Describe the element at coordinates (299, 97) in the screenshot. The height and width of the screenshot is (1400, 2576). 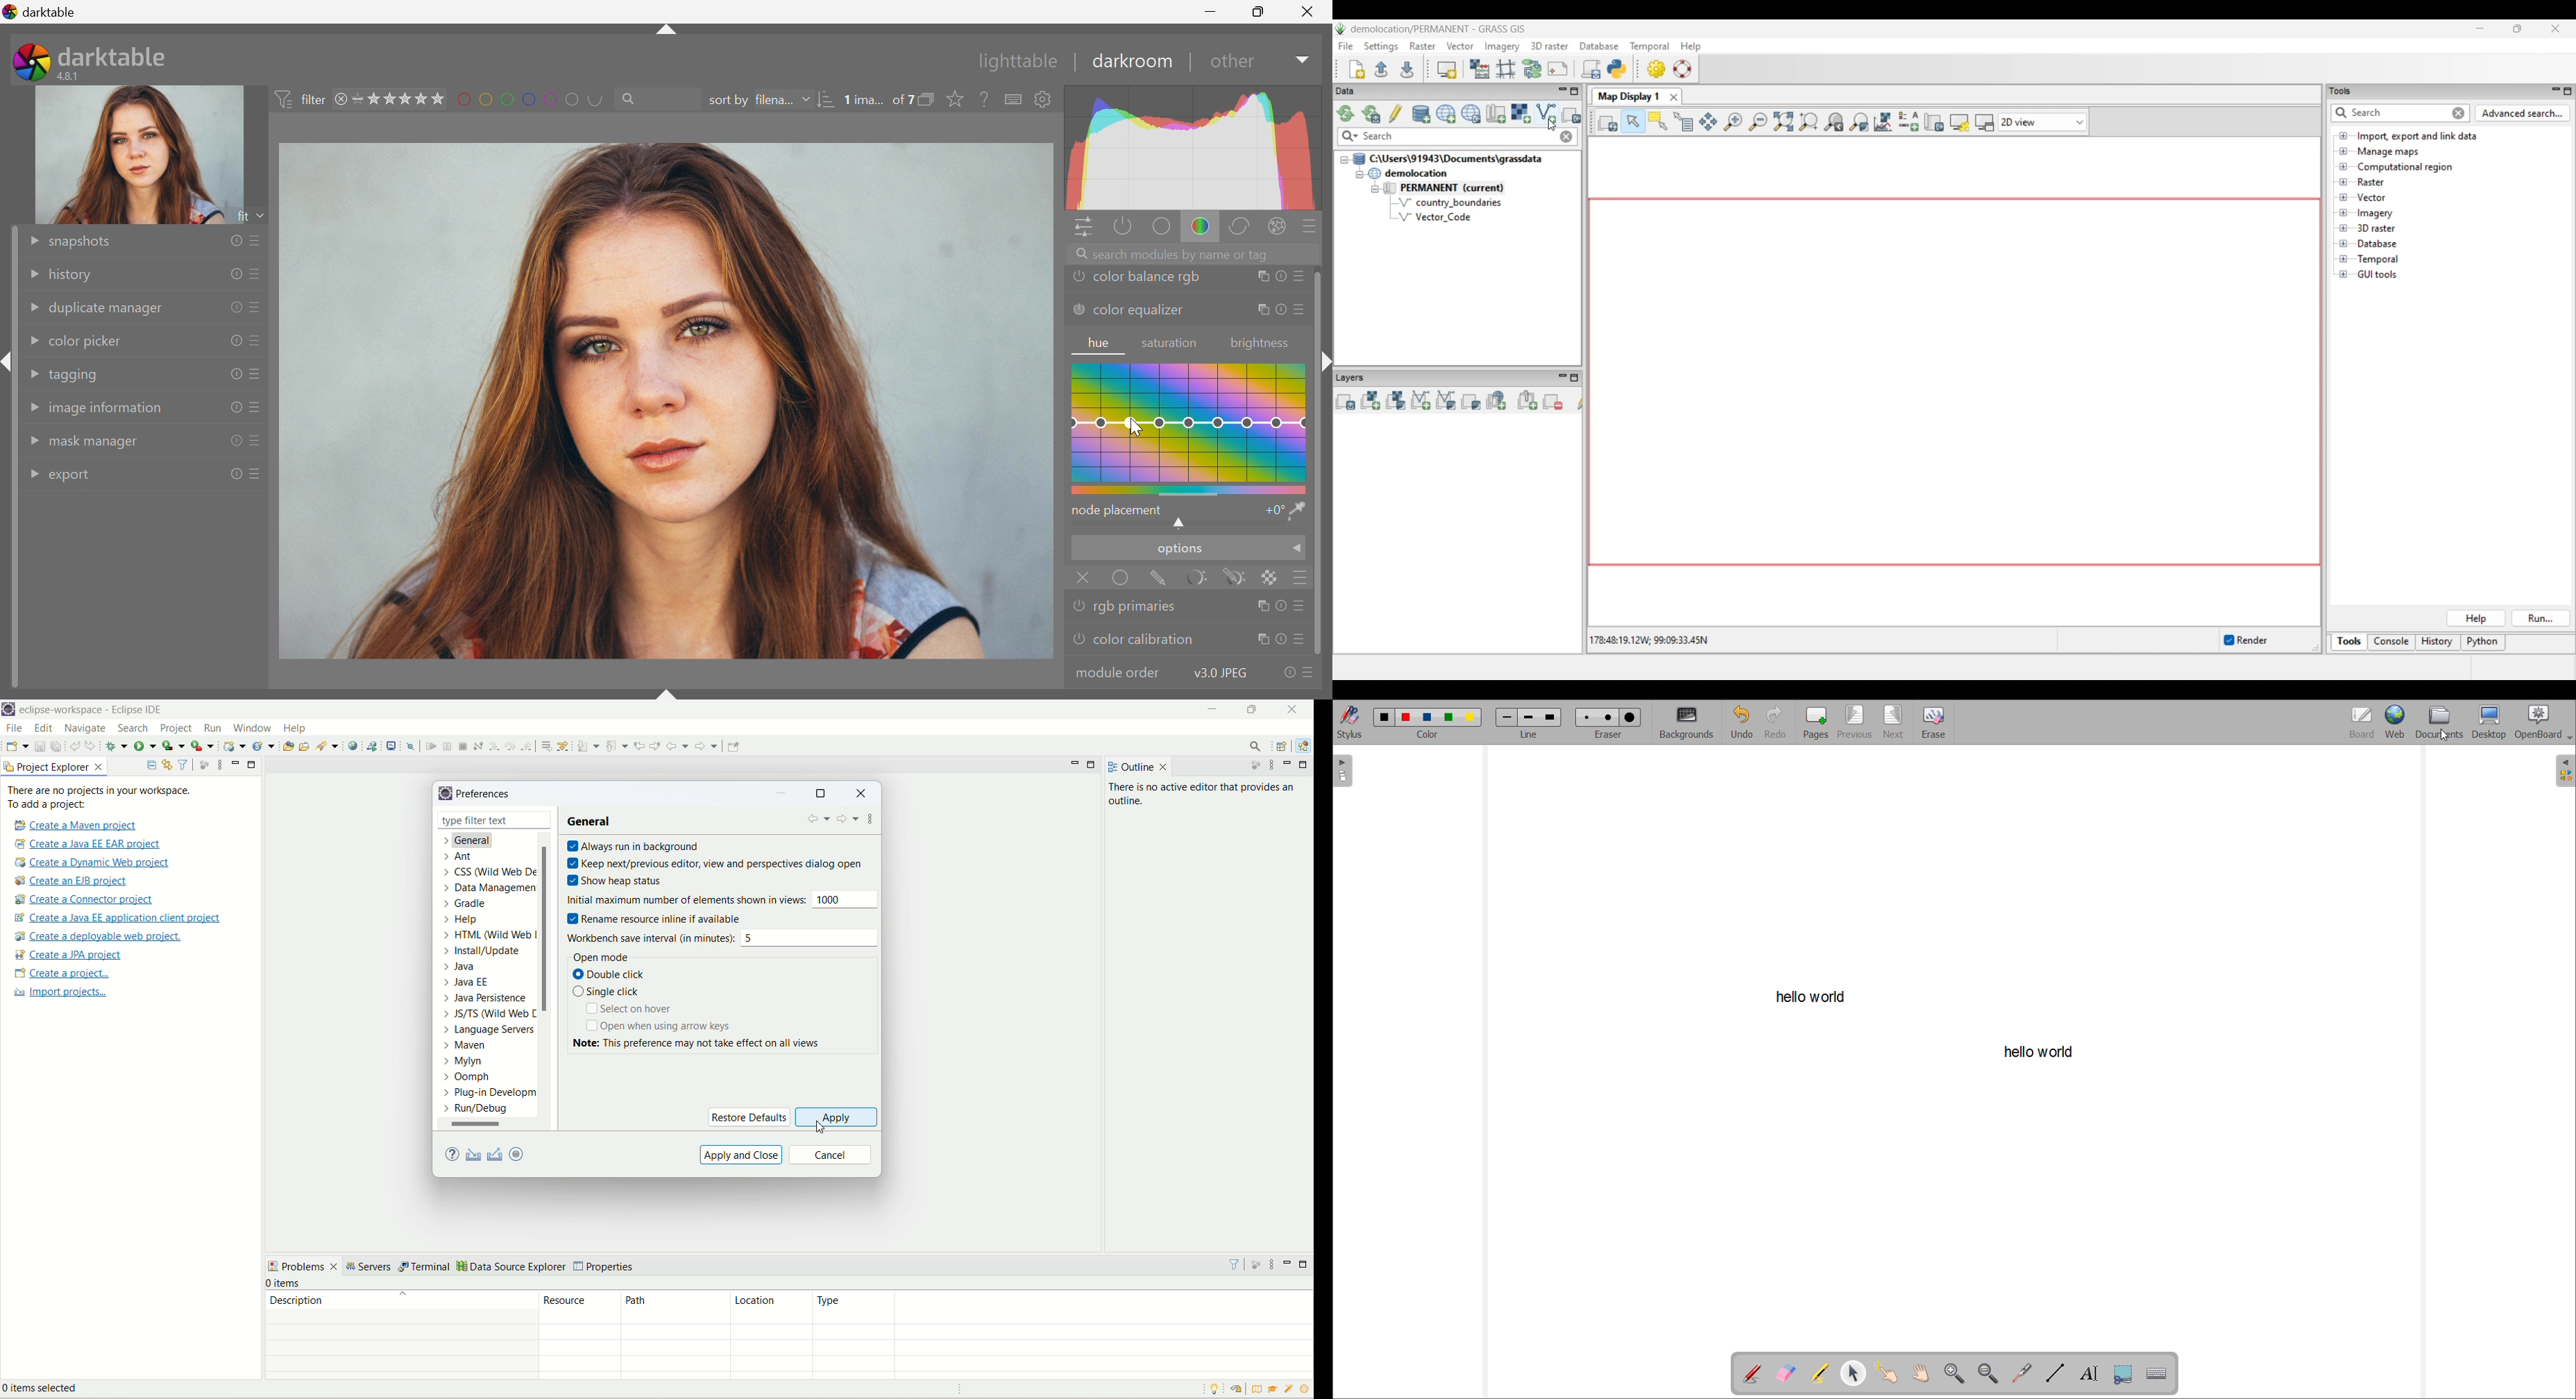
I see `filter` at that location.